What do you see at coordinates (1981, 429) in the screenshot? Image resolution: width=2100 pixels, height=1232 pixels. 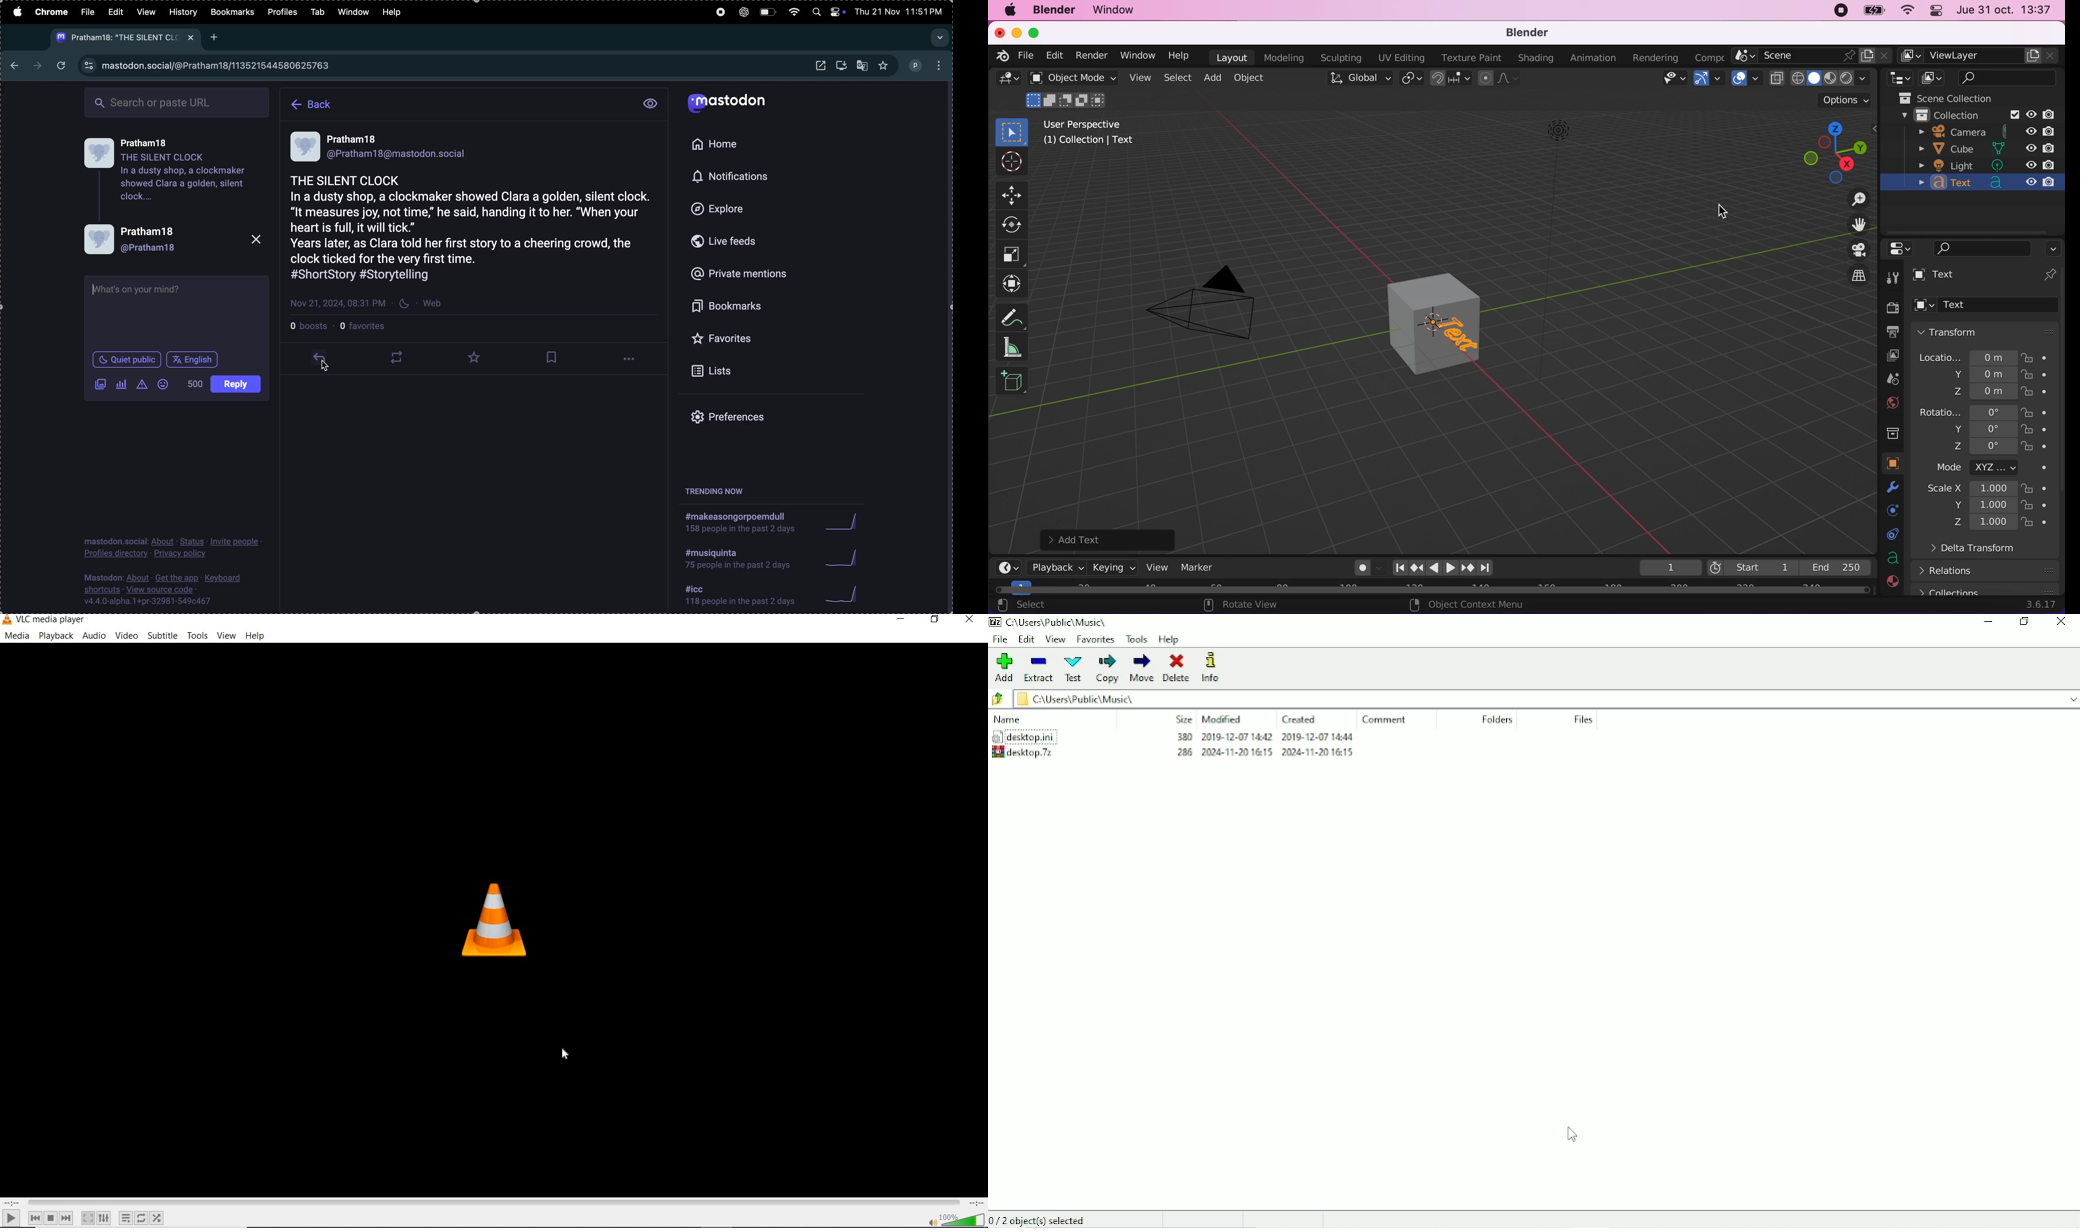 I see `Y 0°` at bounding box center [1981, 429].